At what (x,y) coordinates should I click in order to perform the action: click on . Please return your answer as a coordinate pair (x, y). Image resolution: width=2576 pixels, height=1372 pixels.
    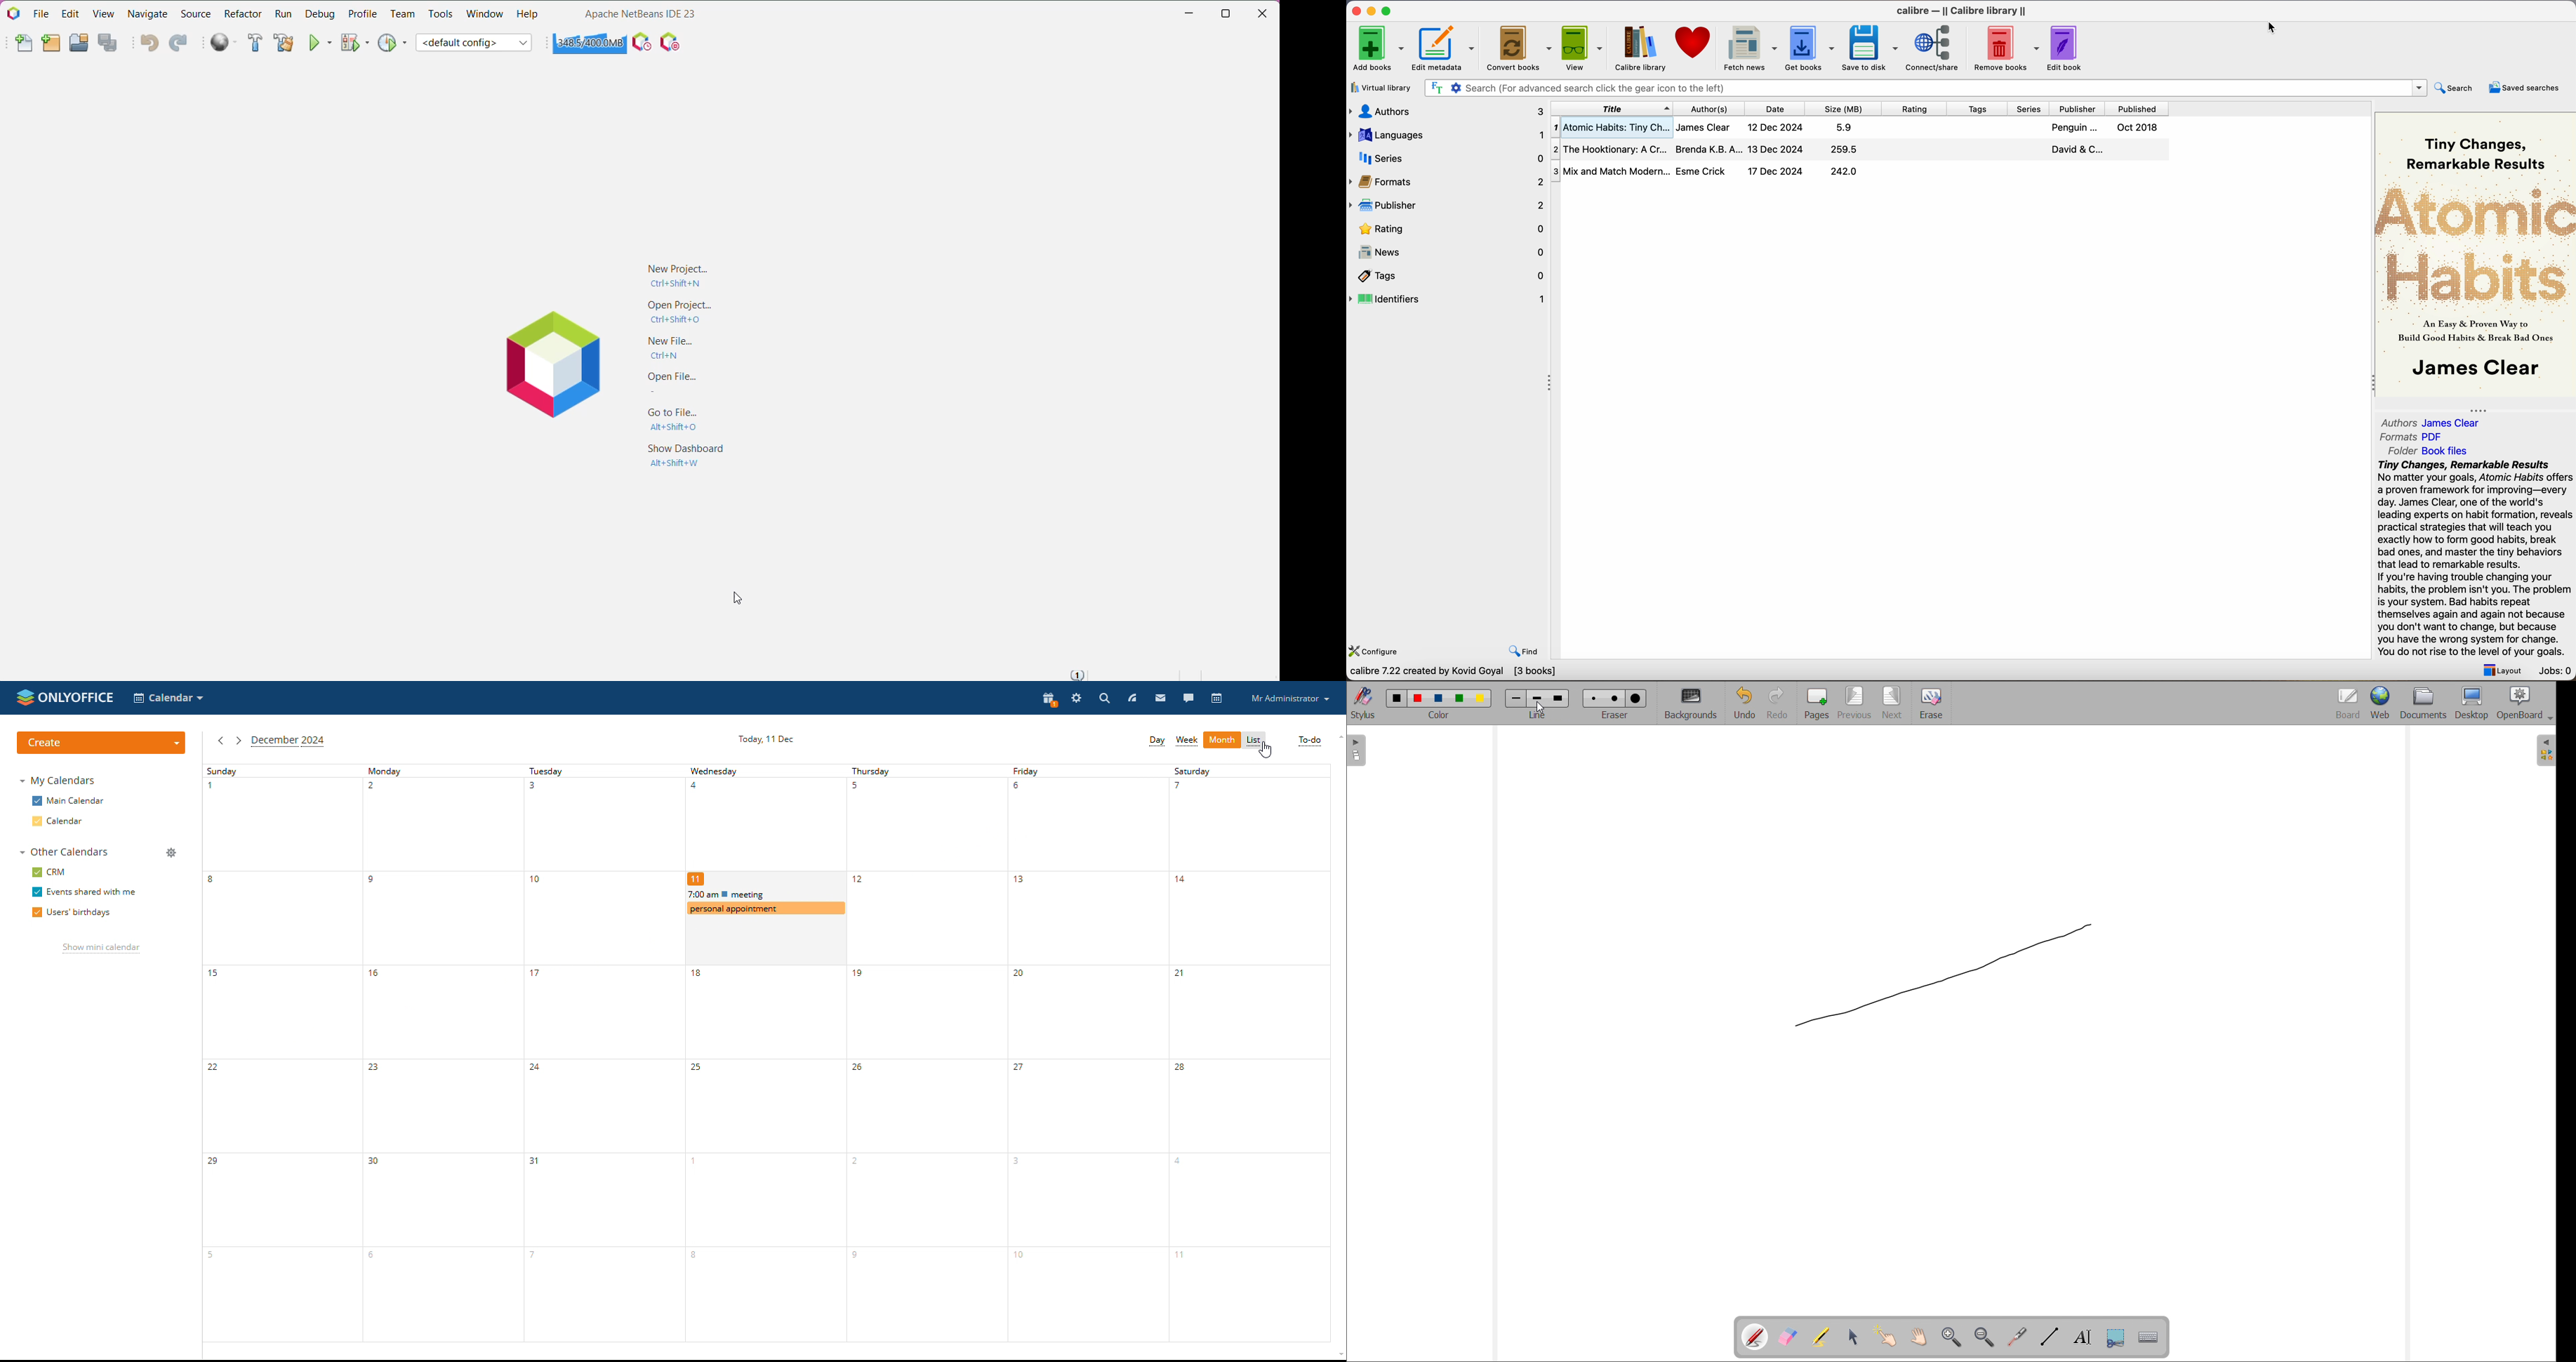
    Looking at the image, I should click on (1077, 698).